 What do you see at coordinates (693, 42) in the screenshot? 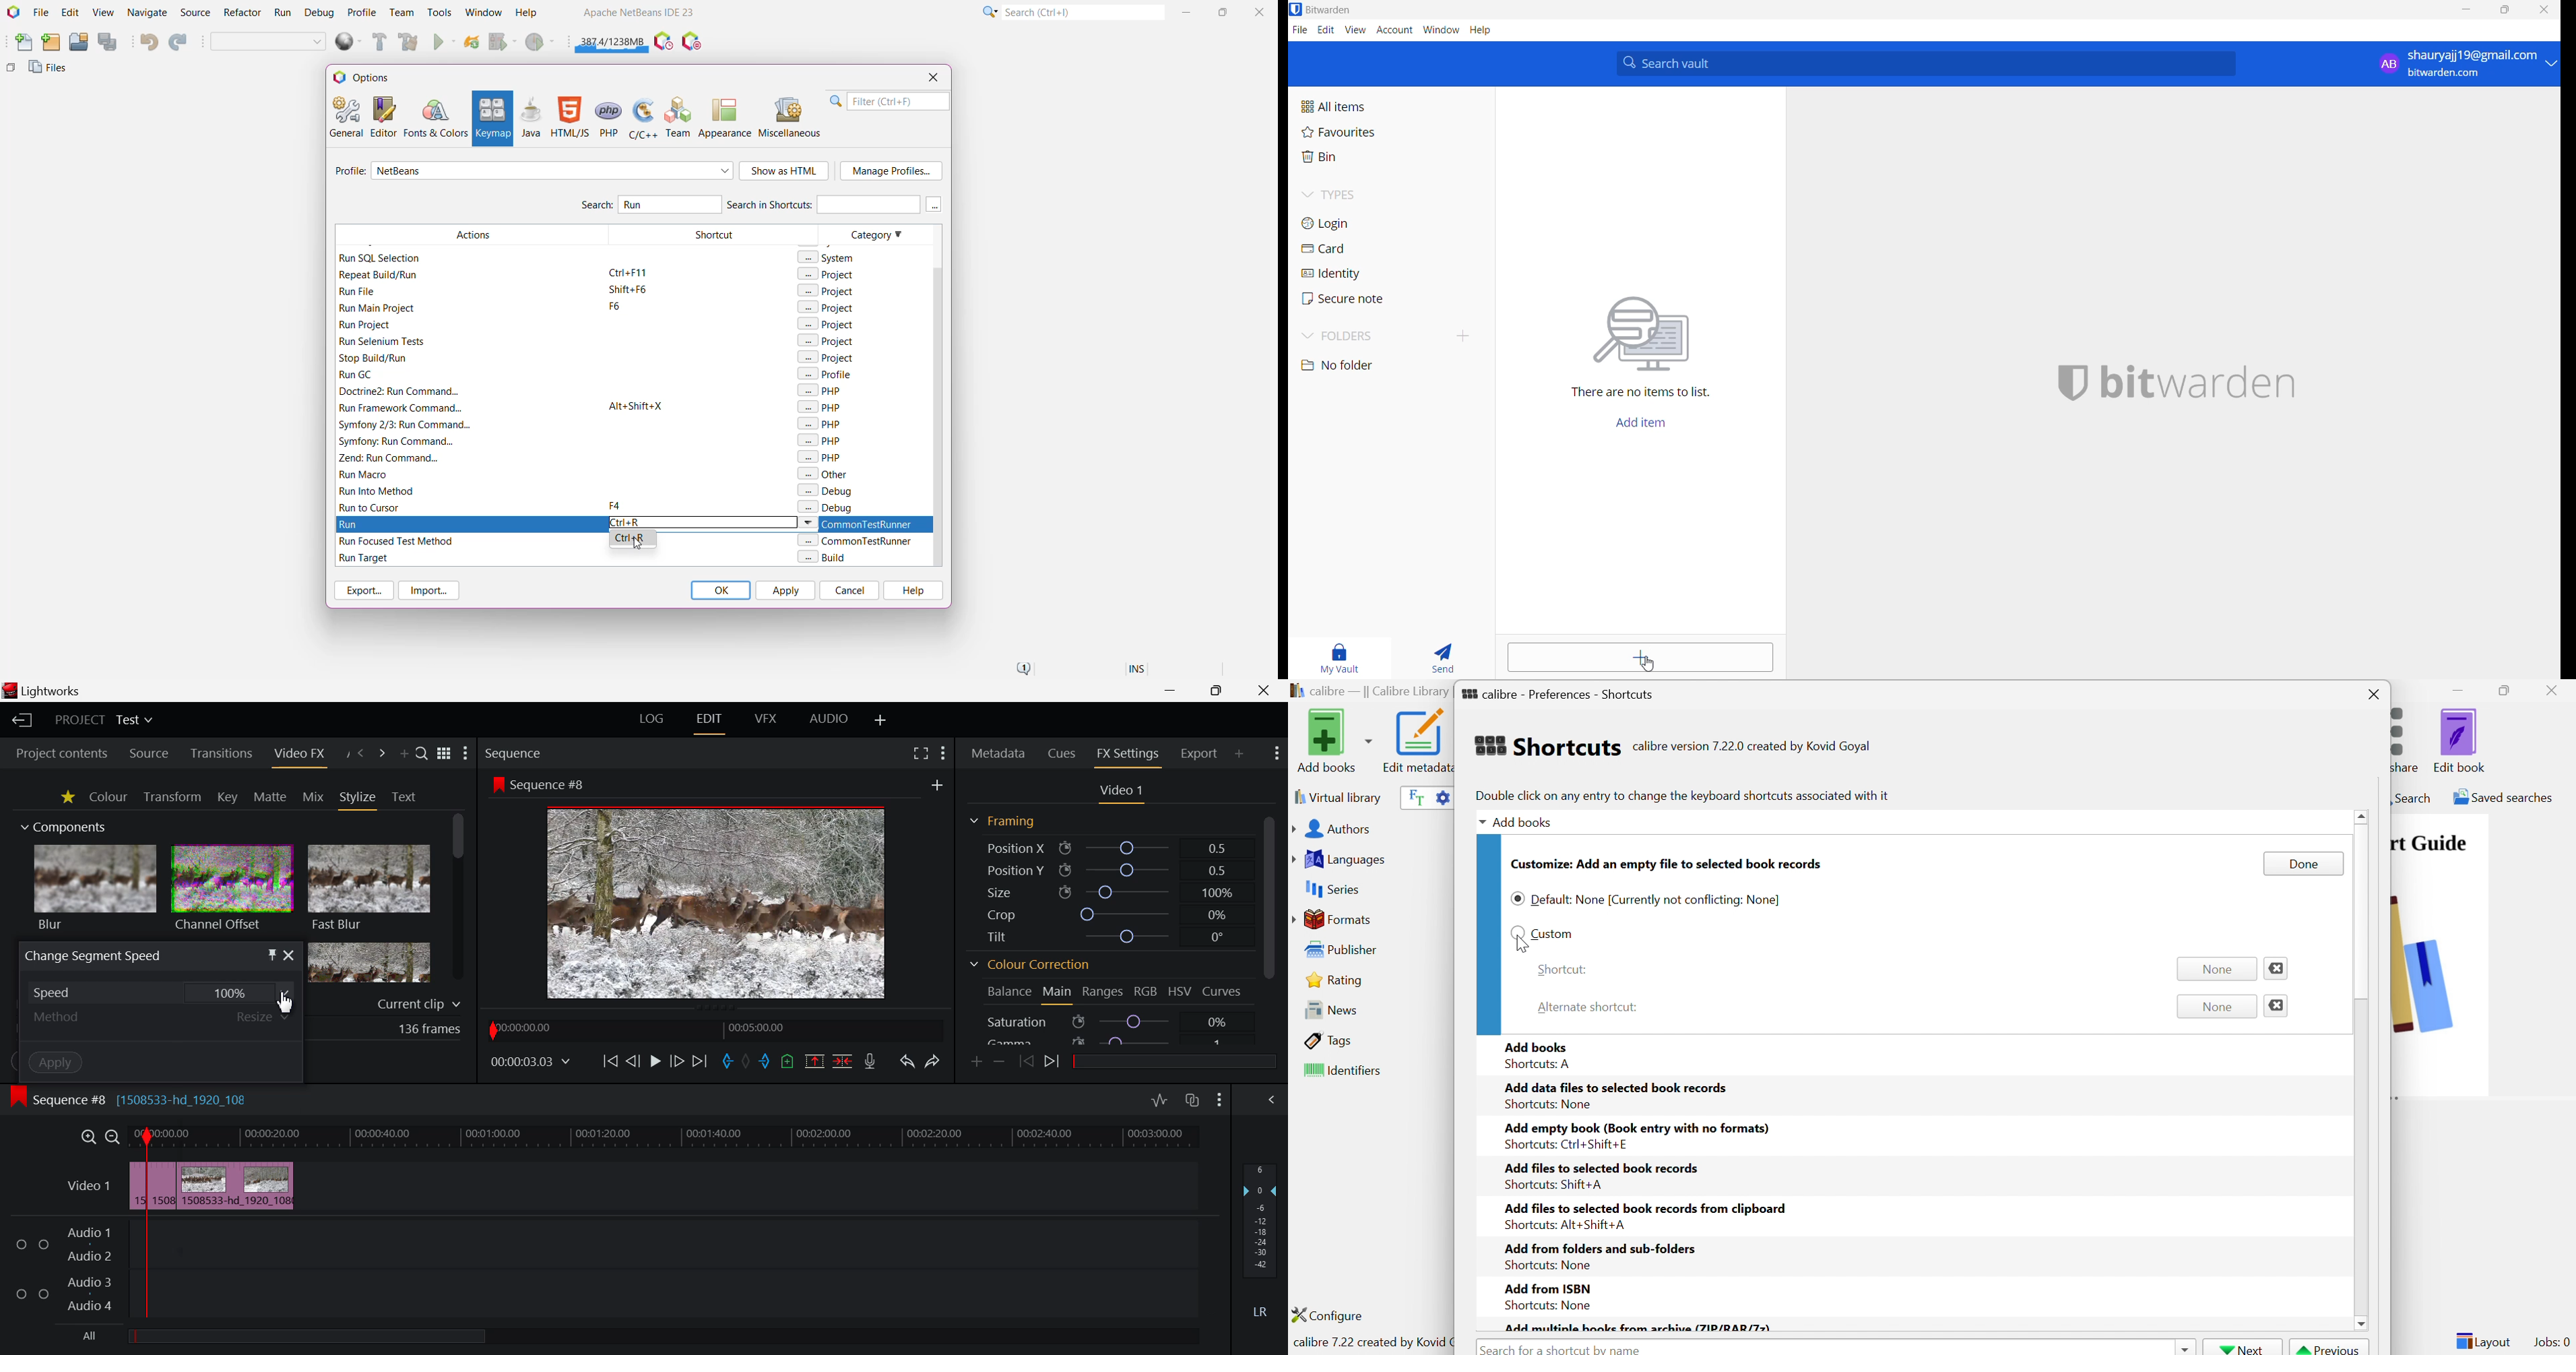
I see `Pause I/O Checks` at bounding box center [693, 42].